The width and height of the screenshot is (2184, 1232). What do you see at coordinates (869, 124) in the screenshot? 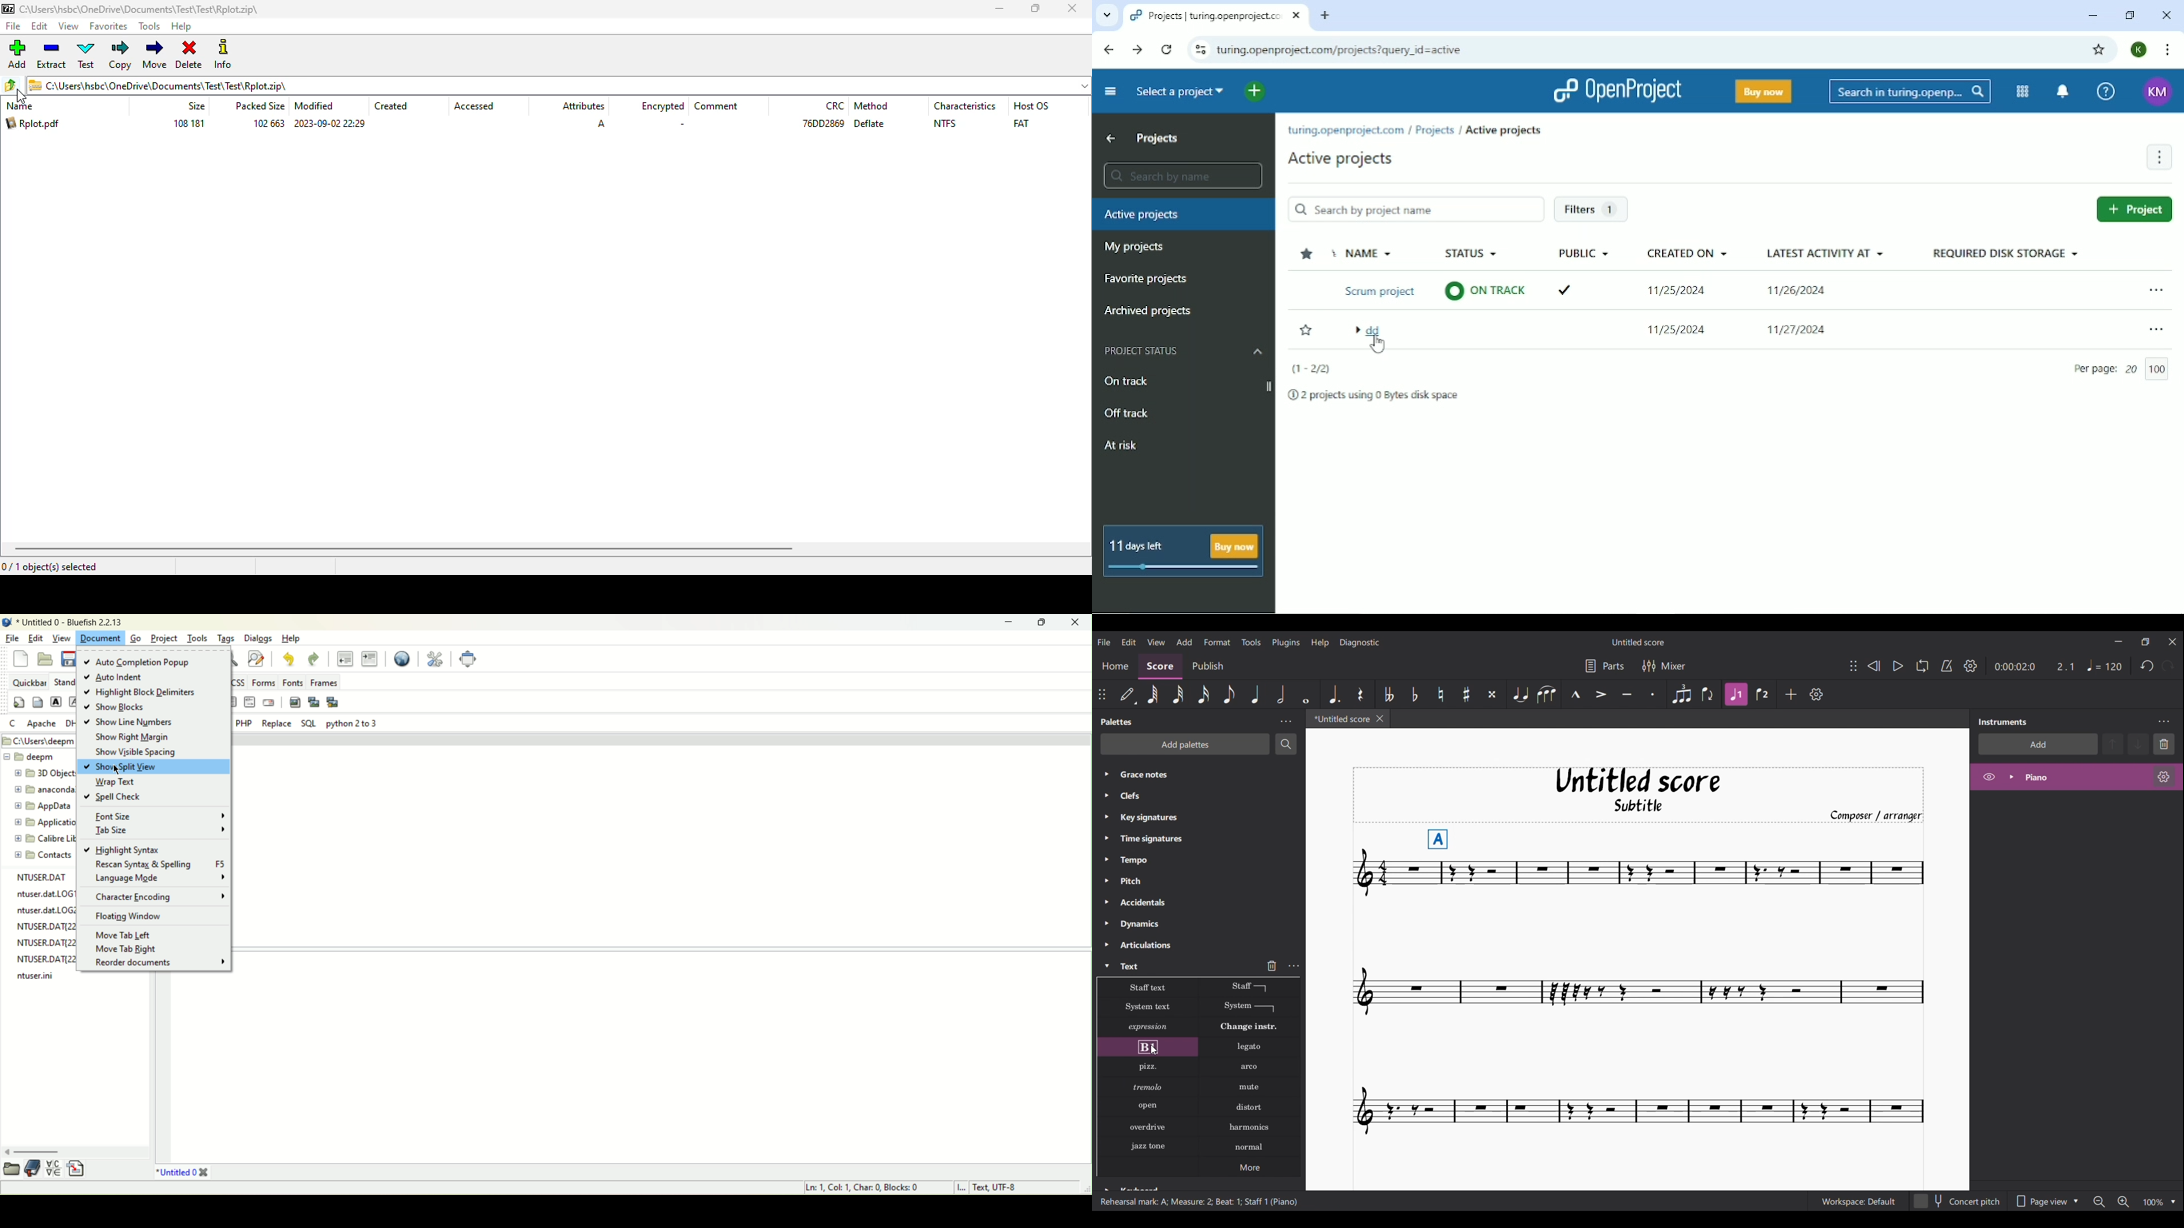
I see `deflate` at bounding box center [869, 124].